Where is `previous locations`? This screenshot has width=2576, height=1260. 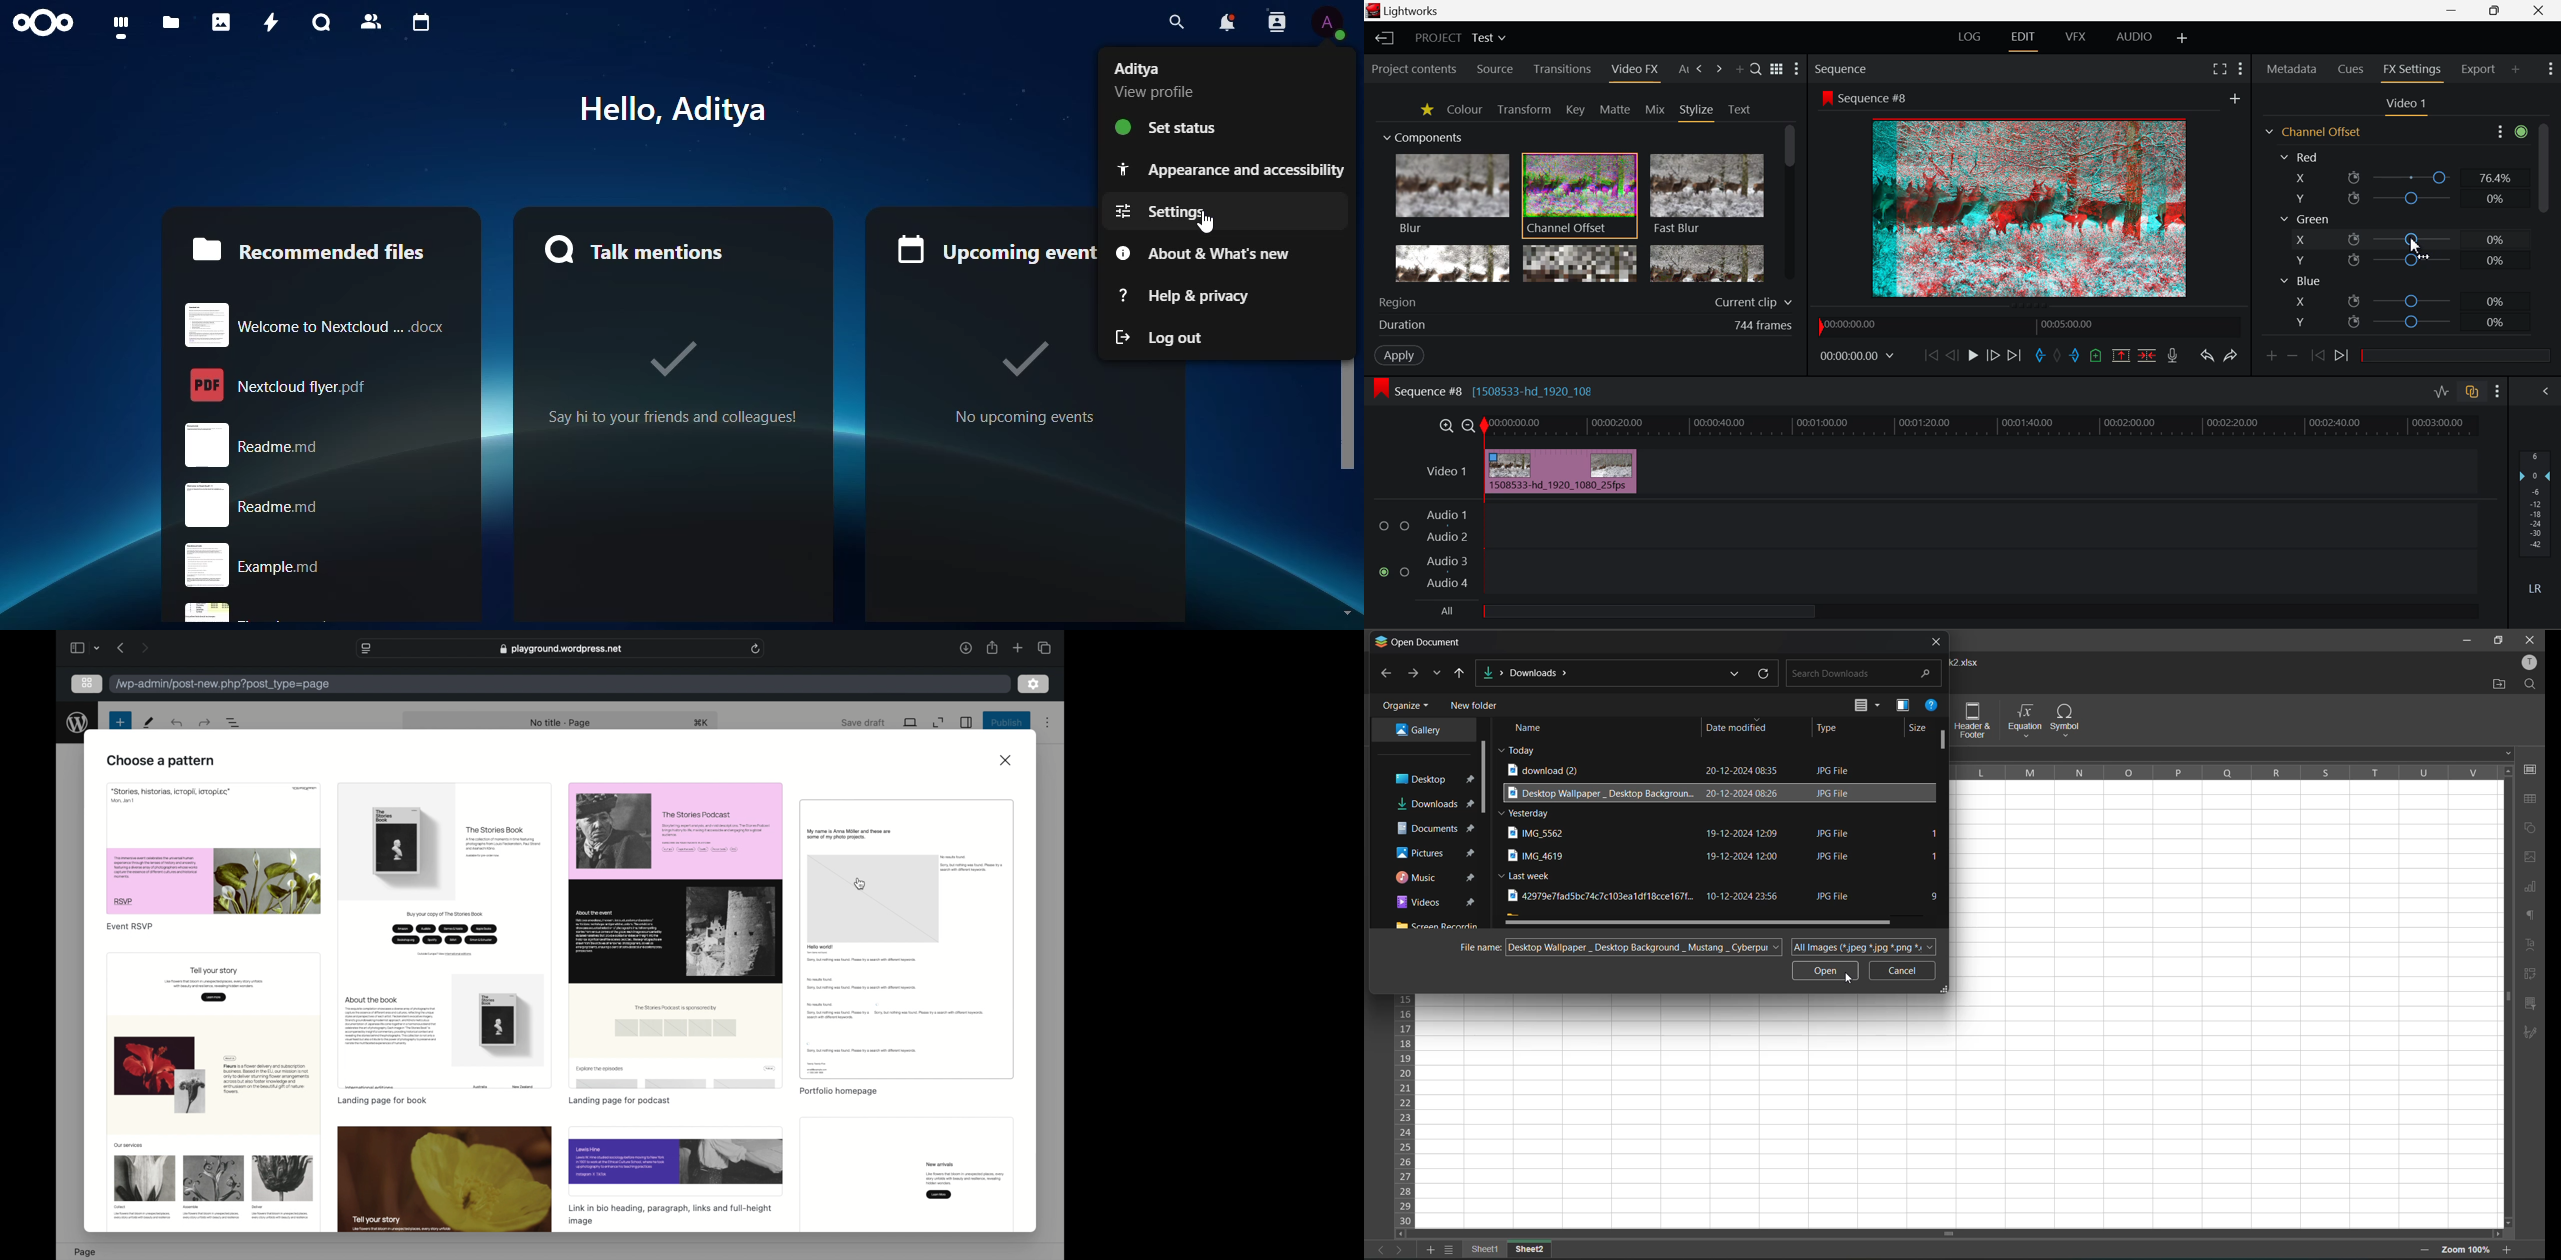 previous locations is located at coordinates (1734, 674).